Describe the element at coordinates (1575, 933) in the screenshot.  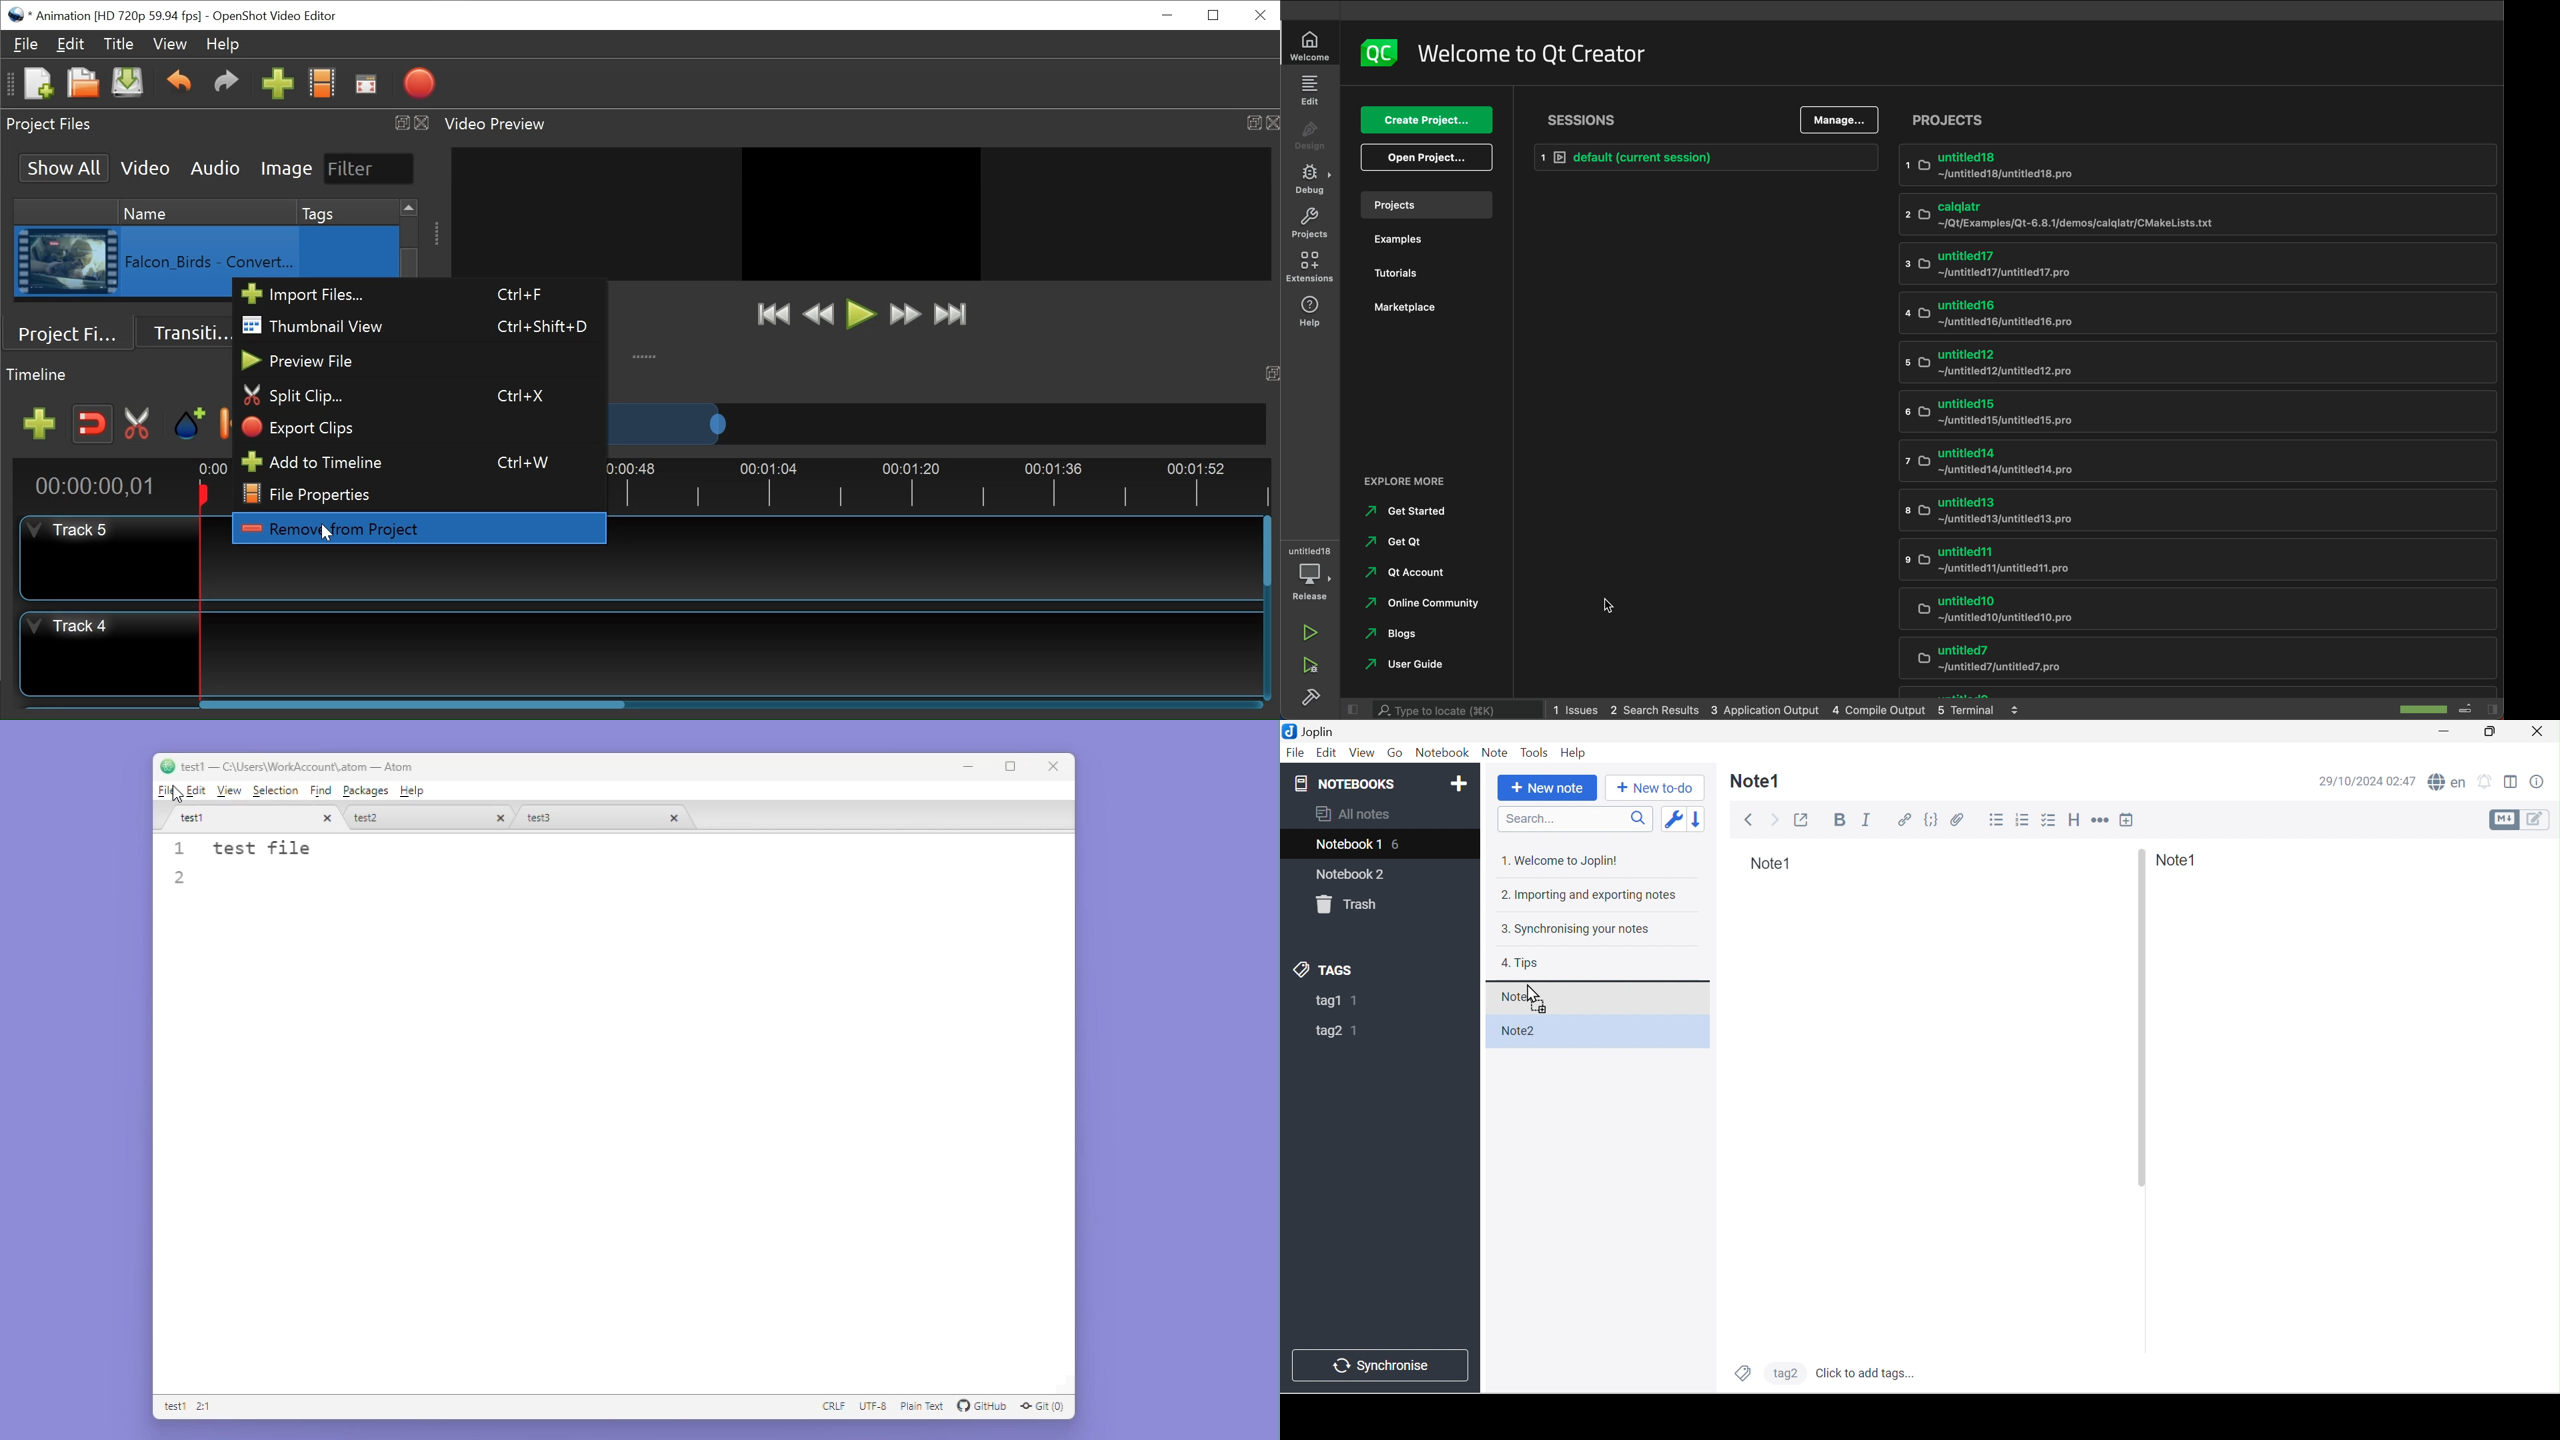
I see `3. Synchronising your notes` at that location.